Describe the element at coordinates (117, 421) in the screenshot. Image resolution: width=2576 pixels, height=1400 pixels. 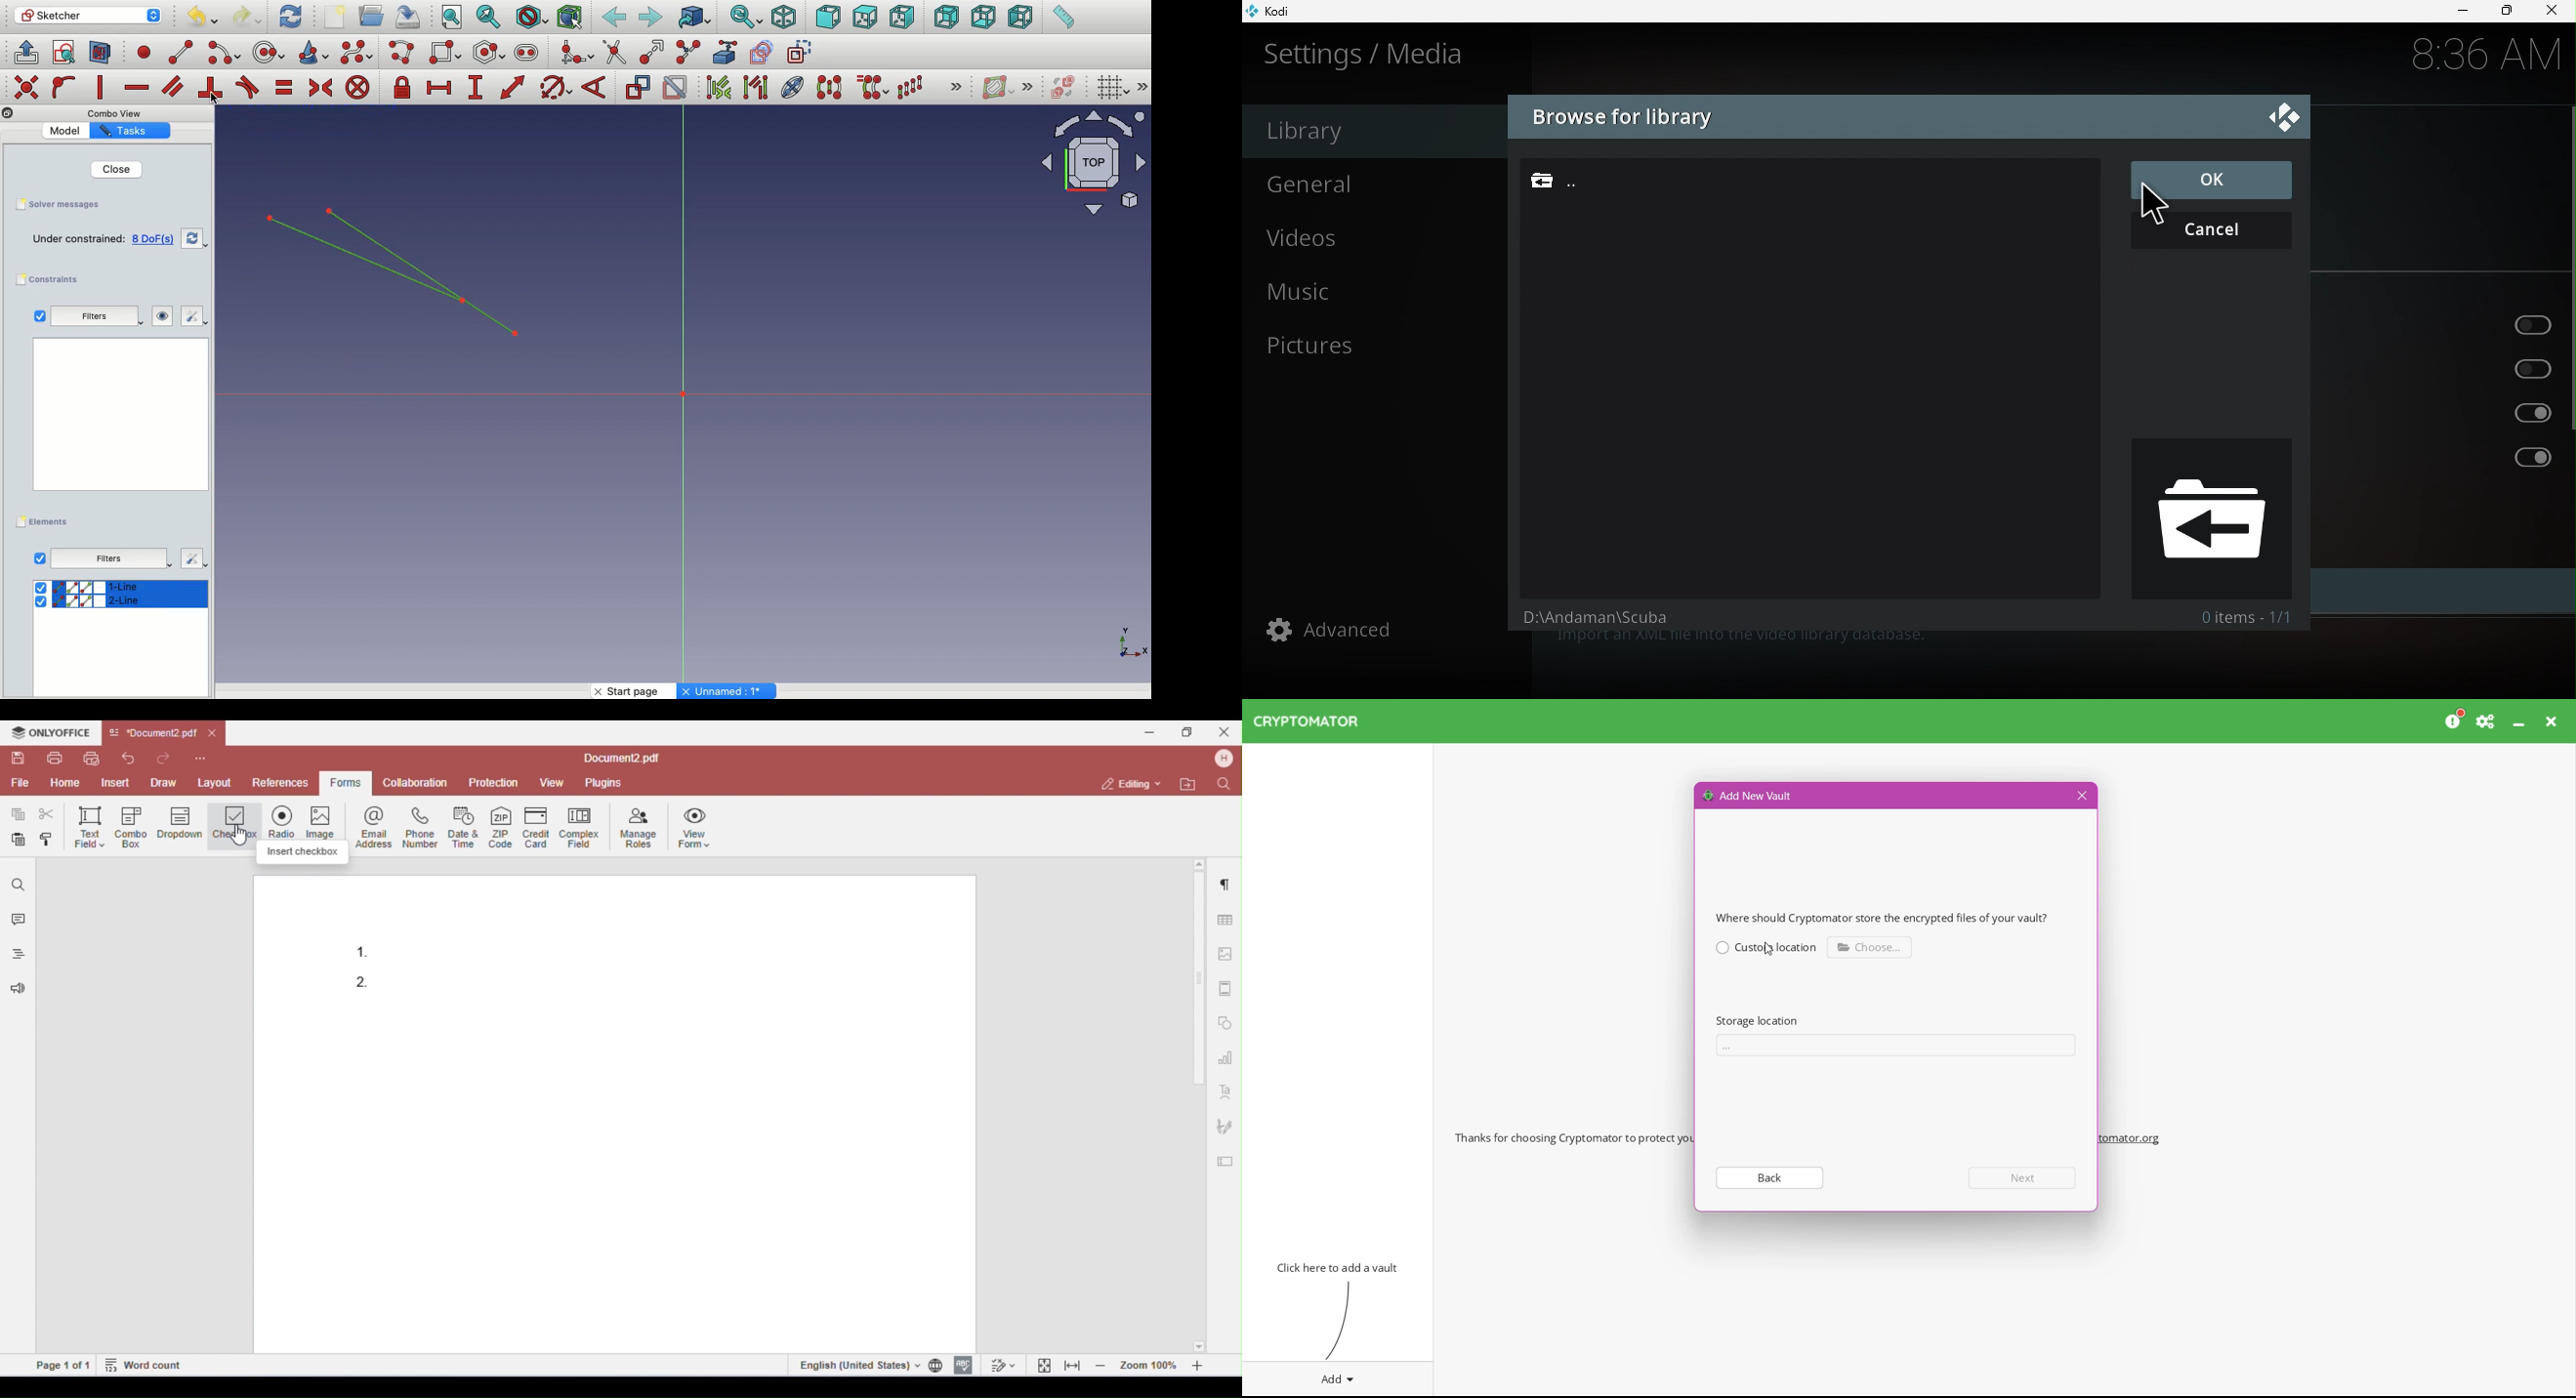
I see `` at that location.